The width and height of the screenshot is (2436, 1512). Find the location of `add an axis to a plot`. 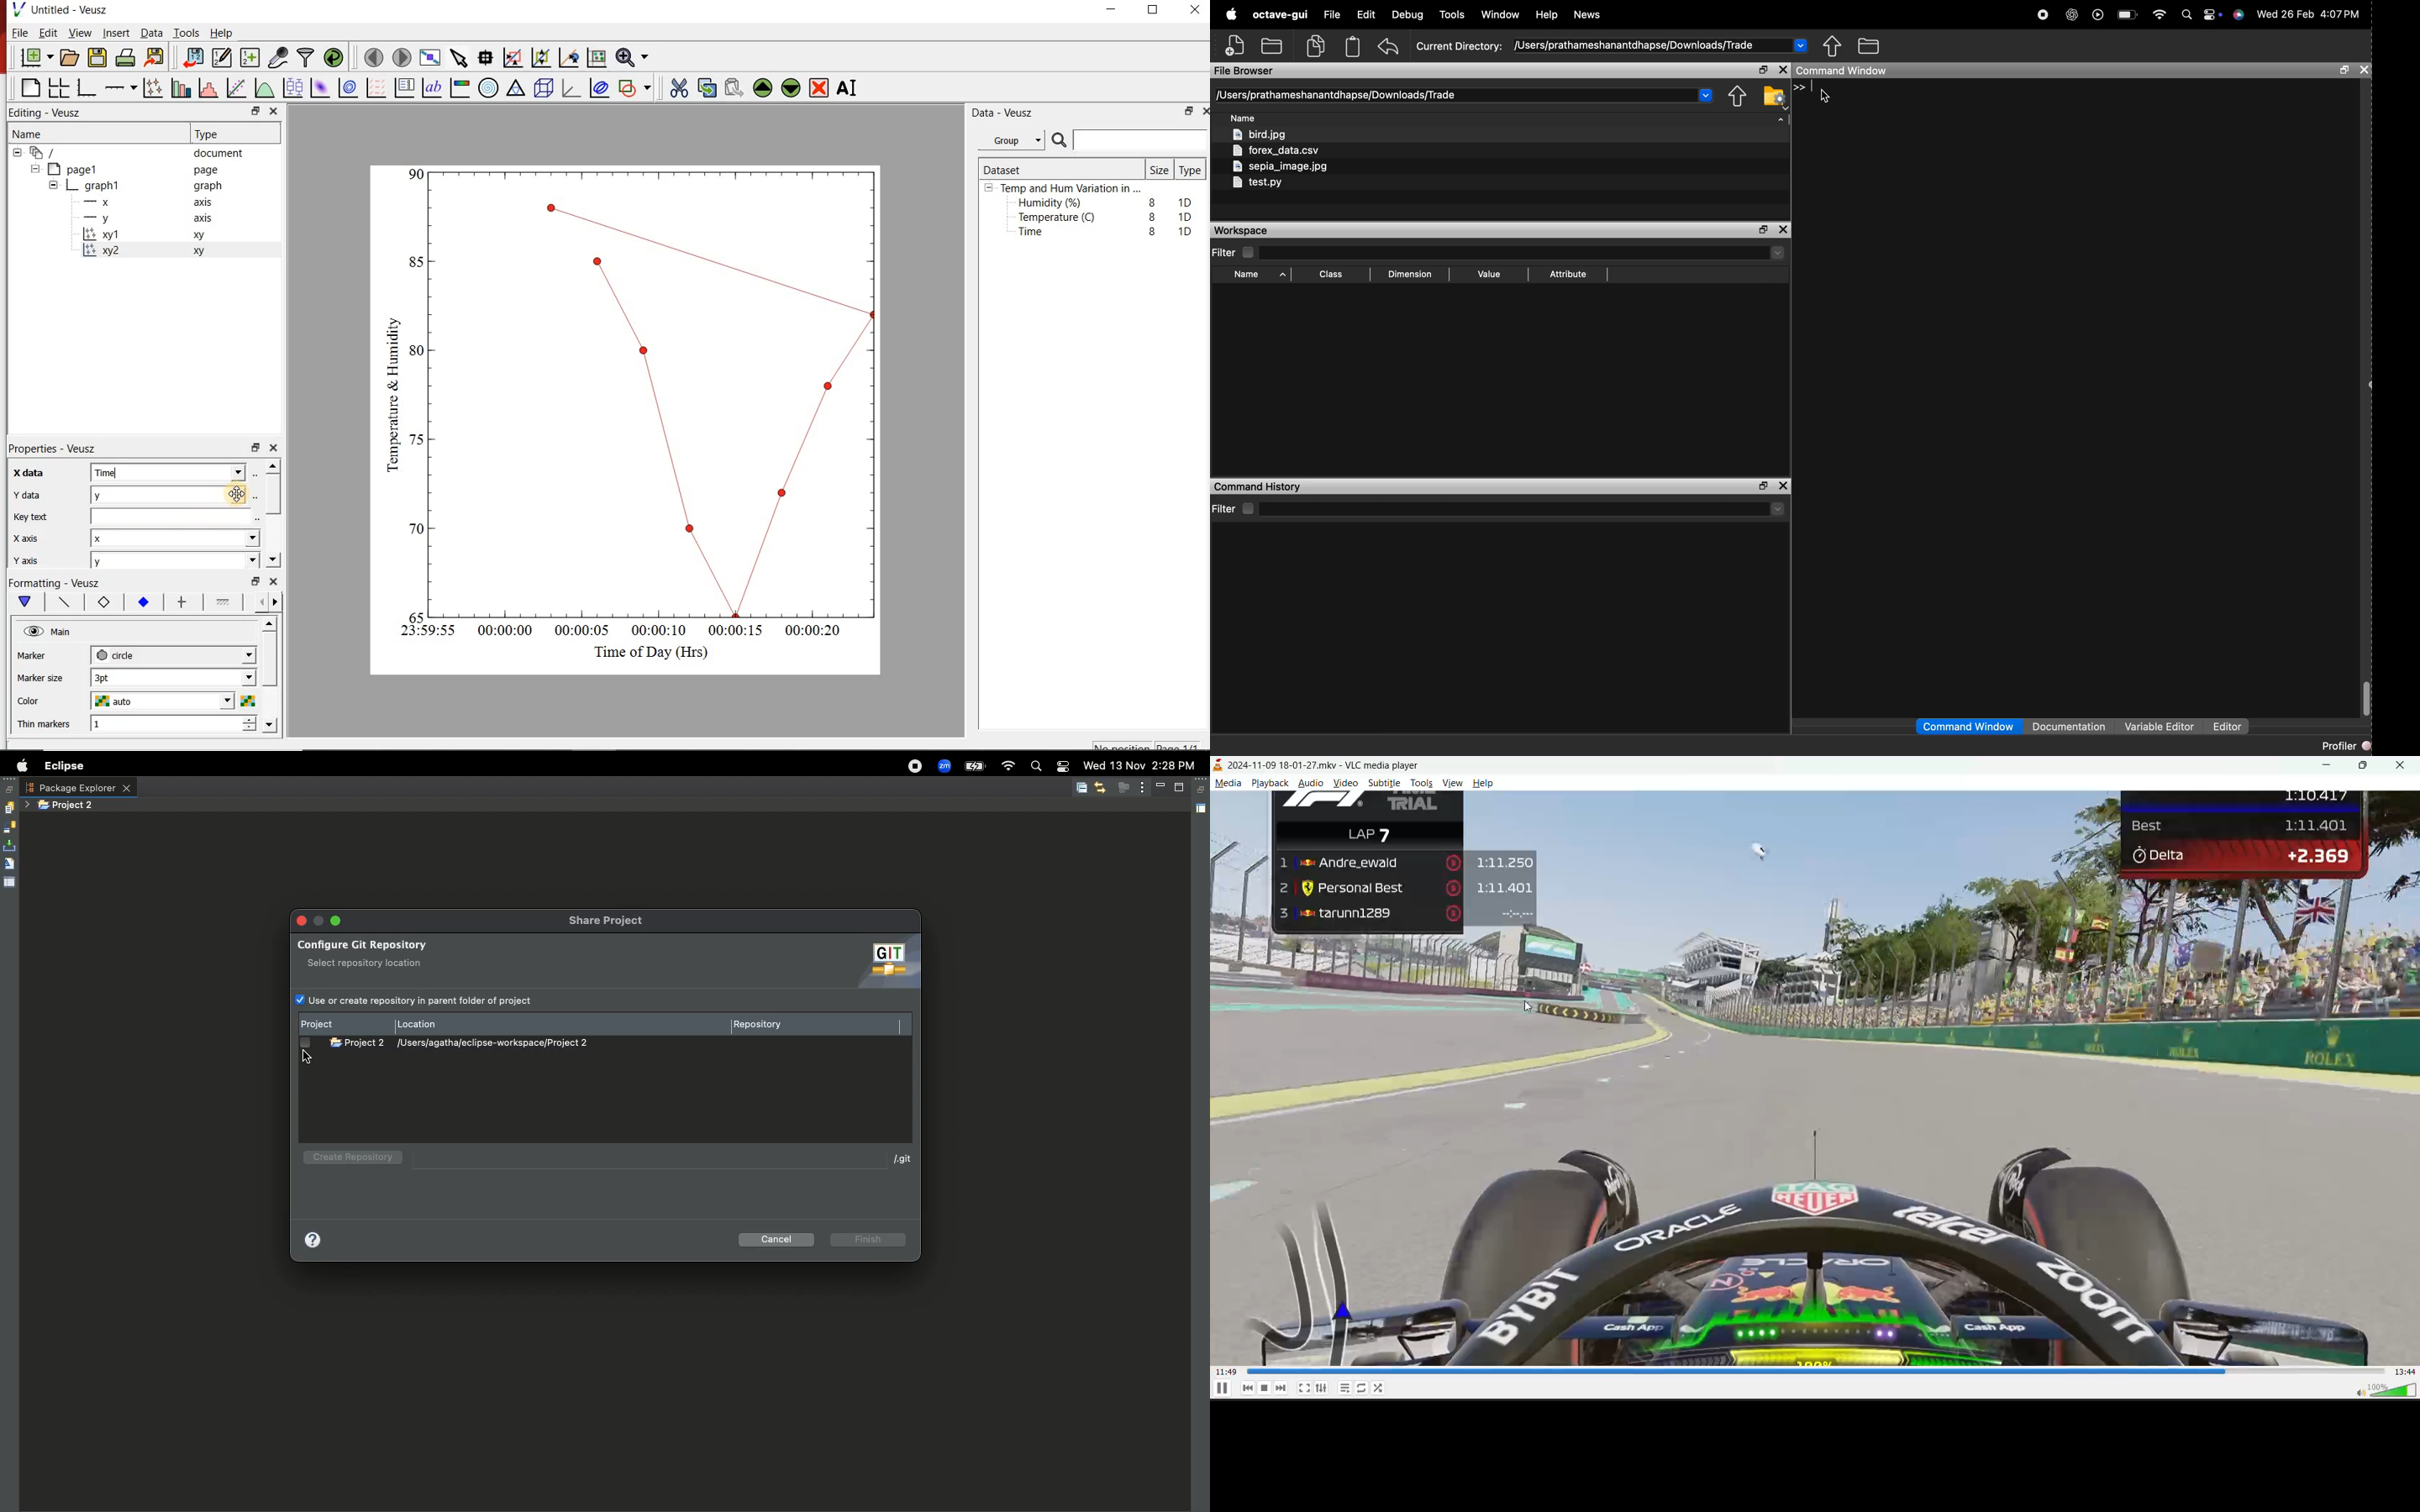

add an axis to a plot is located at coordinates (122, 86).